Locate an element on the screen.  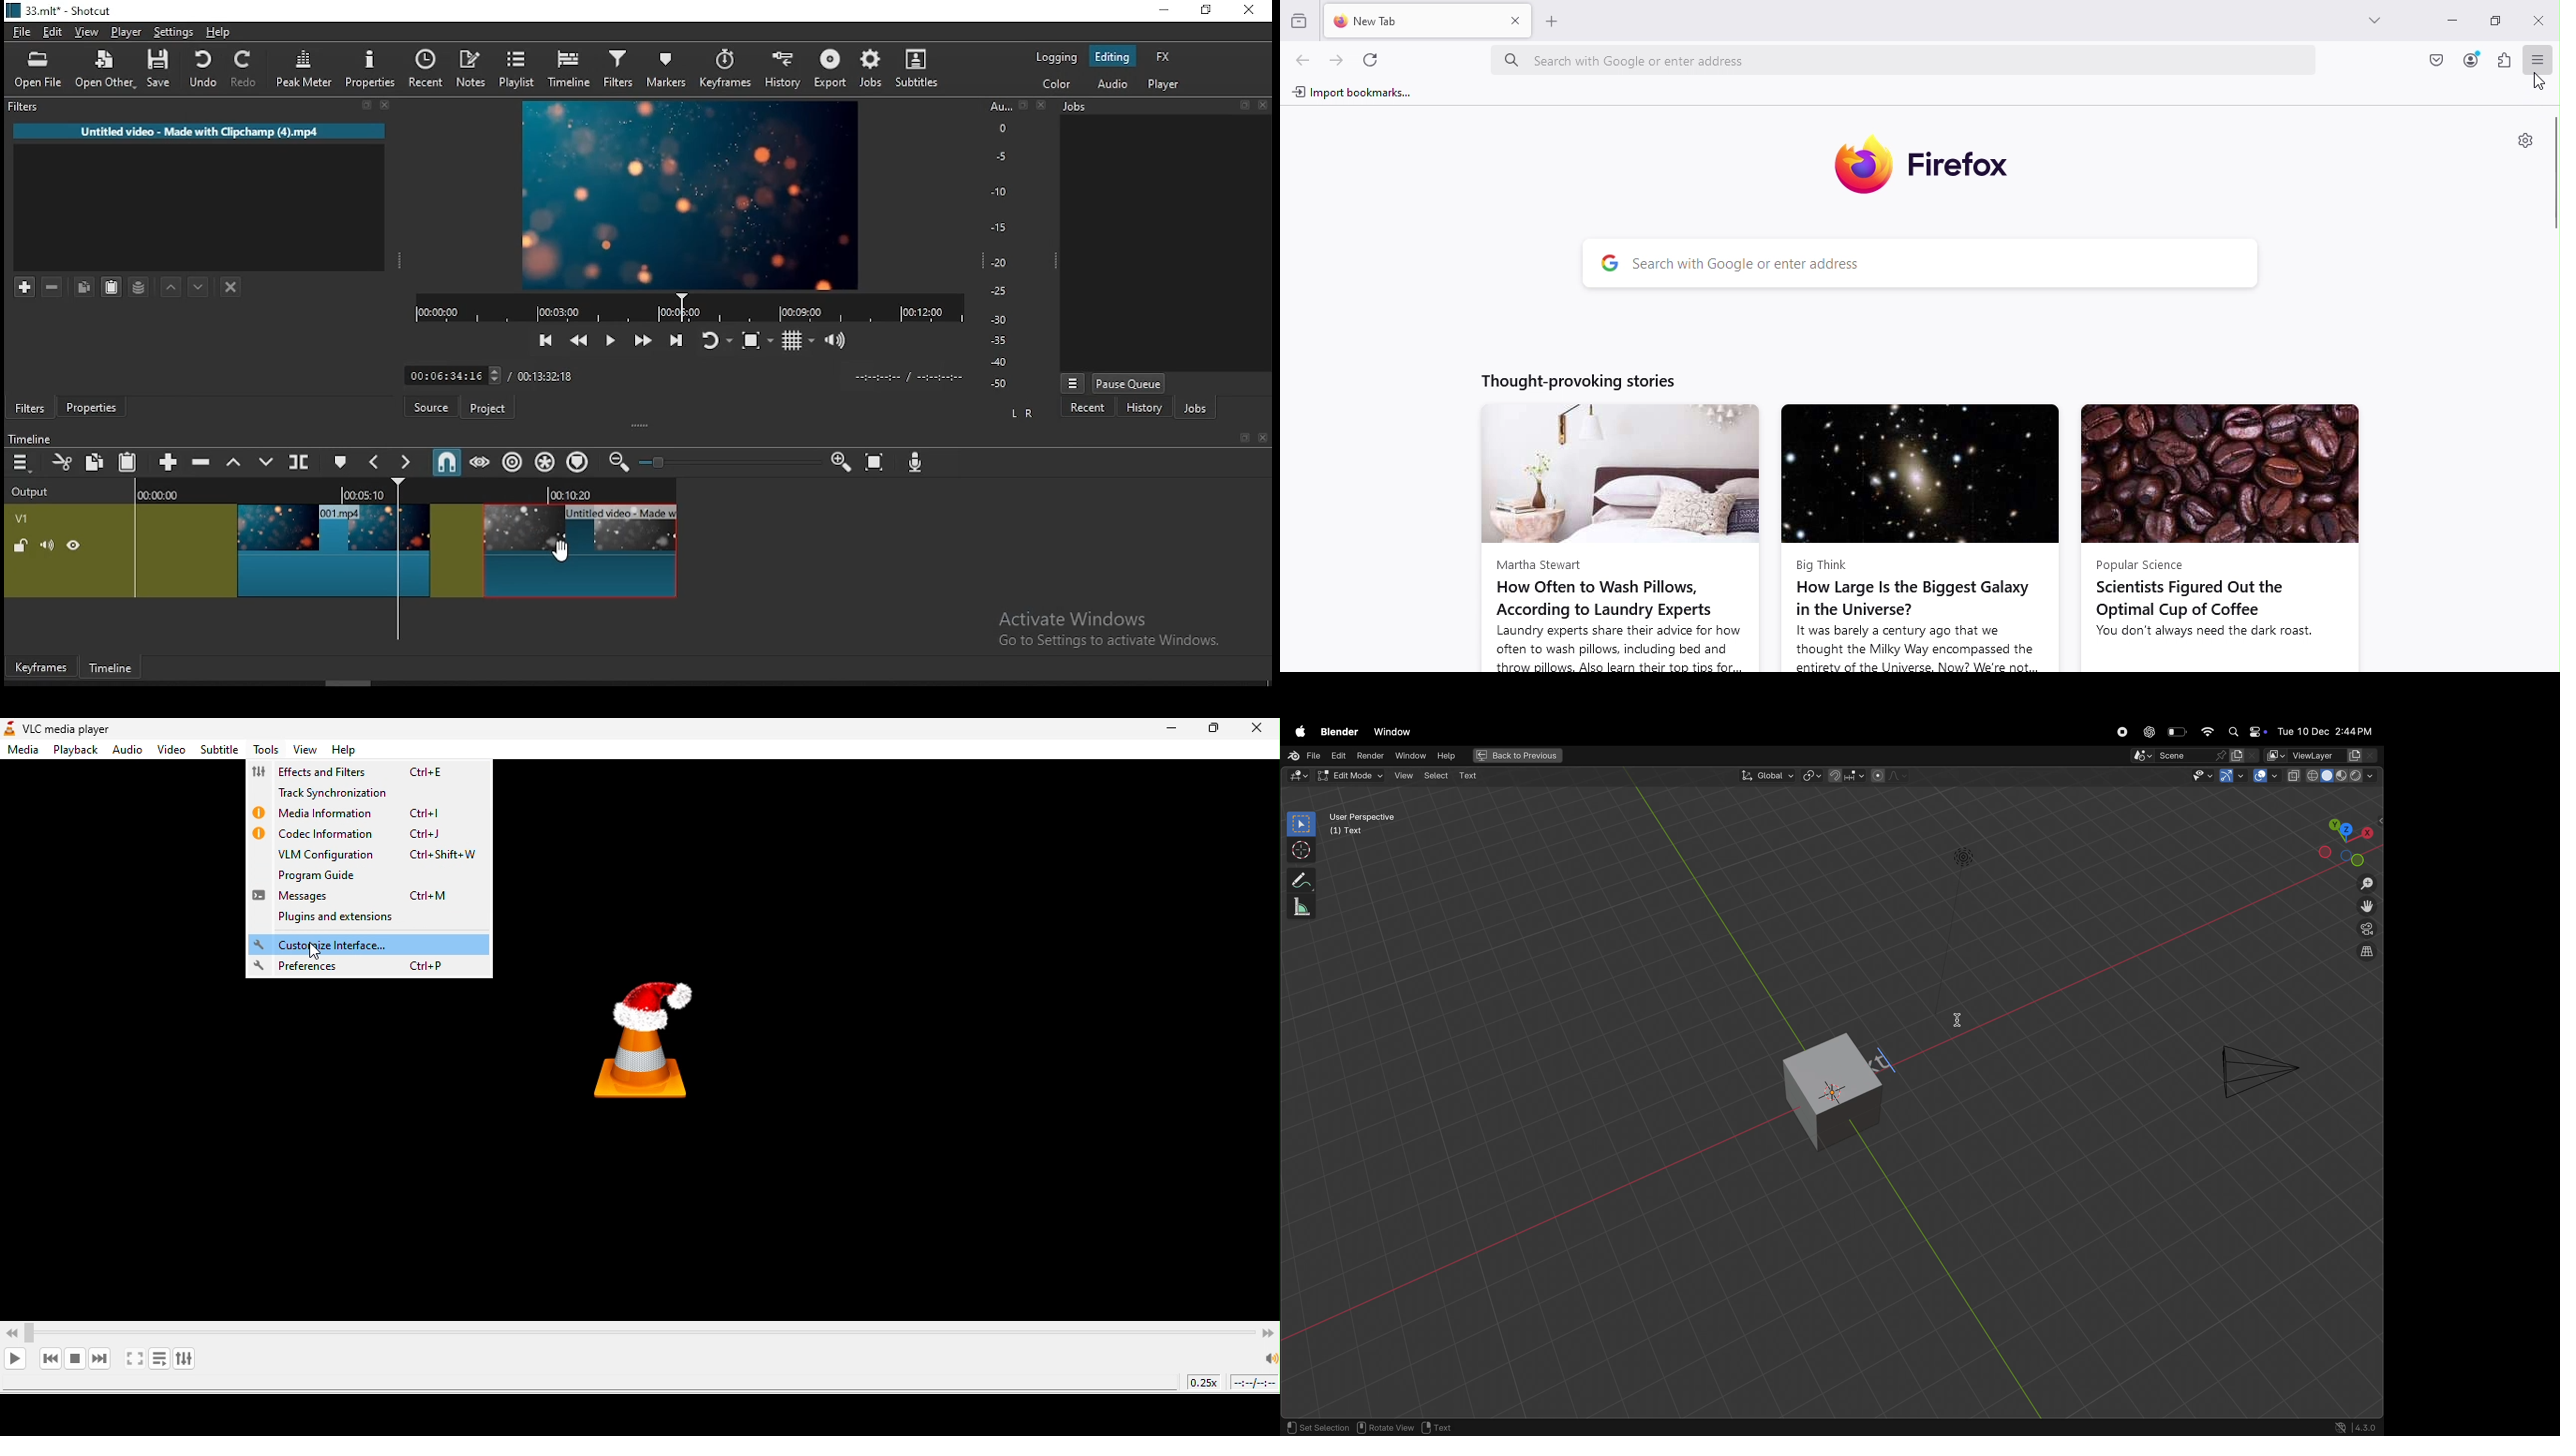
skip to next point is located at coordinates (673, 340).